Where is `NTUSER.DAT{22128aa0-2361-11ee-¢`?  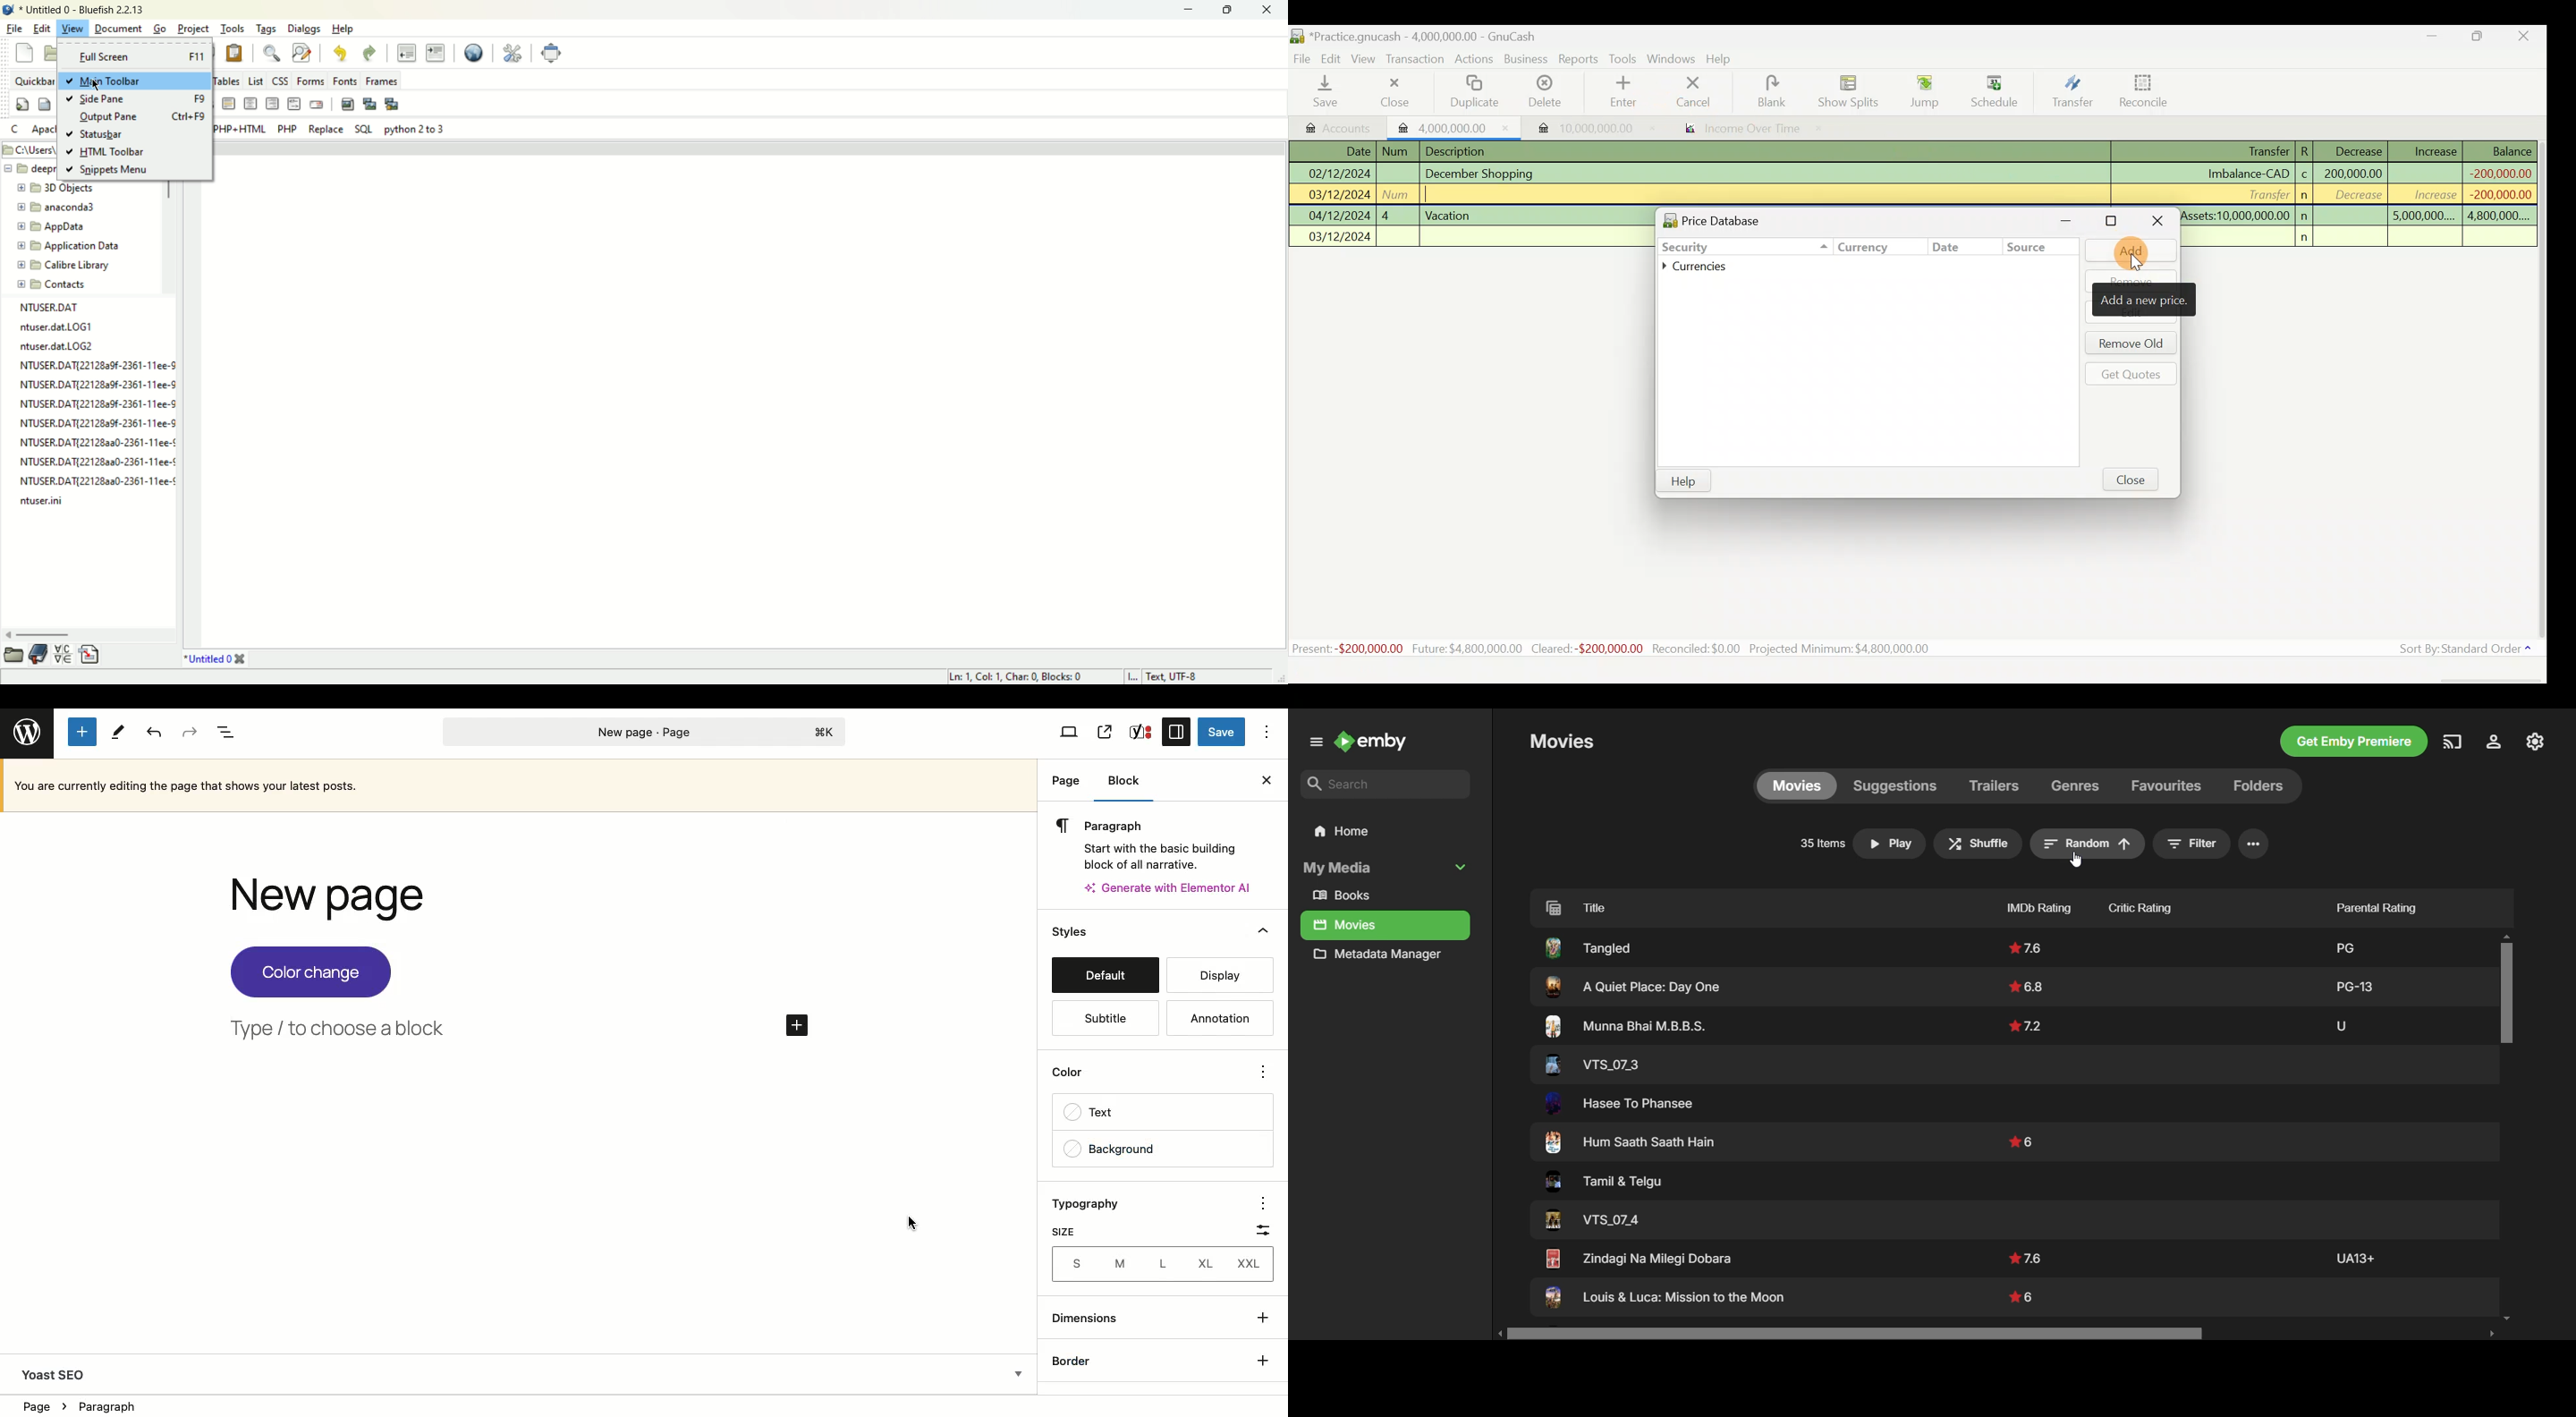 NTUSER.DAT{22128aa0-2361-11ee-¢ is located at coordinates (98, 441).